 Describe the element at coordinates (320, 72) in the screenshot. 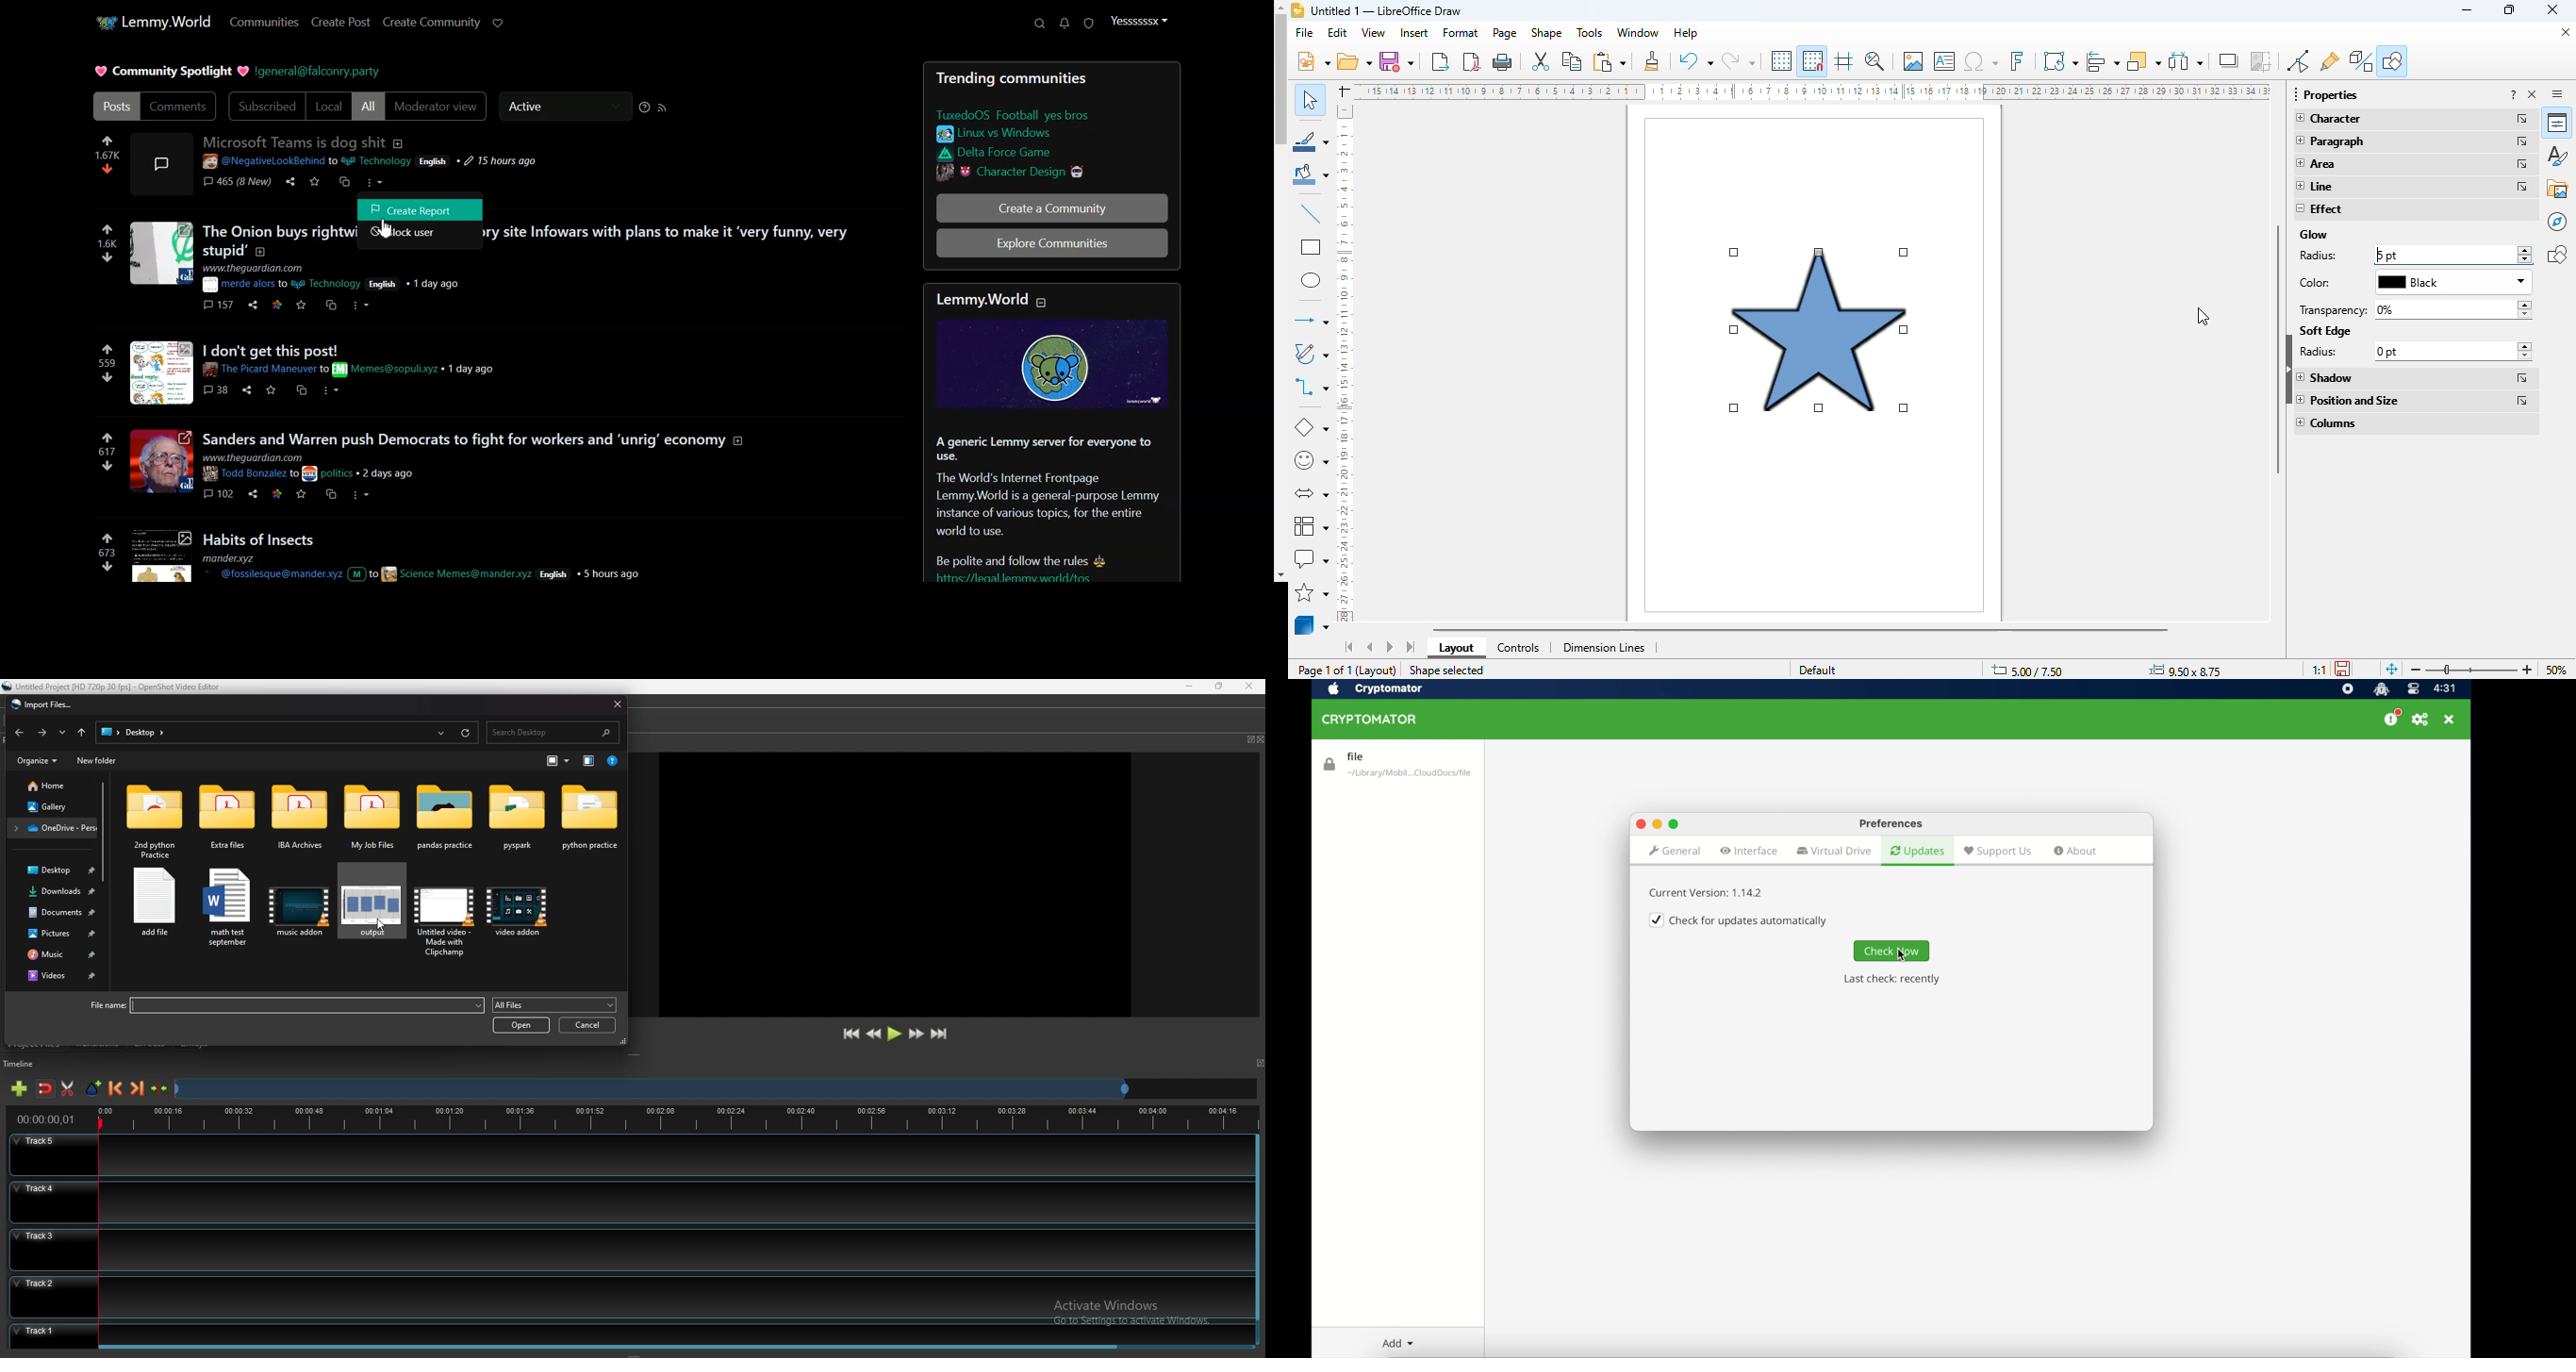

I see `Hyperlink` at that location.